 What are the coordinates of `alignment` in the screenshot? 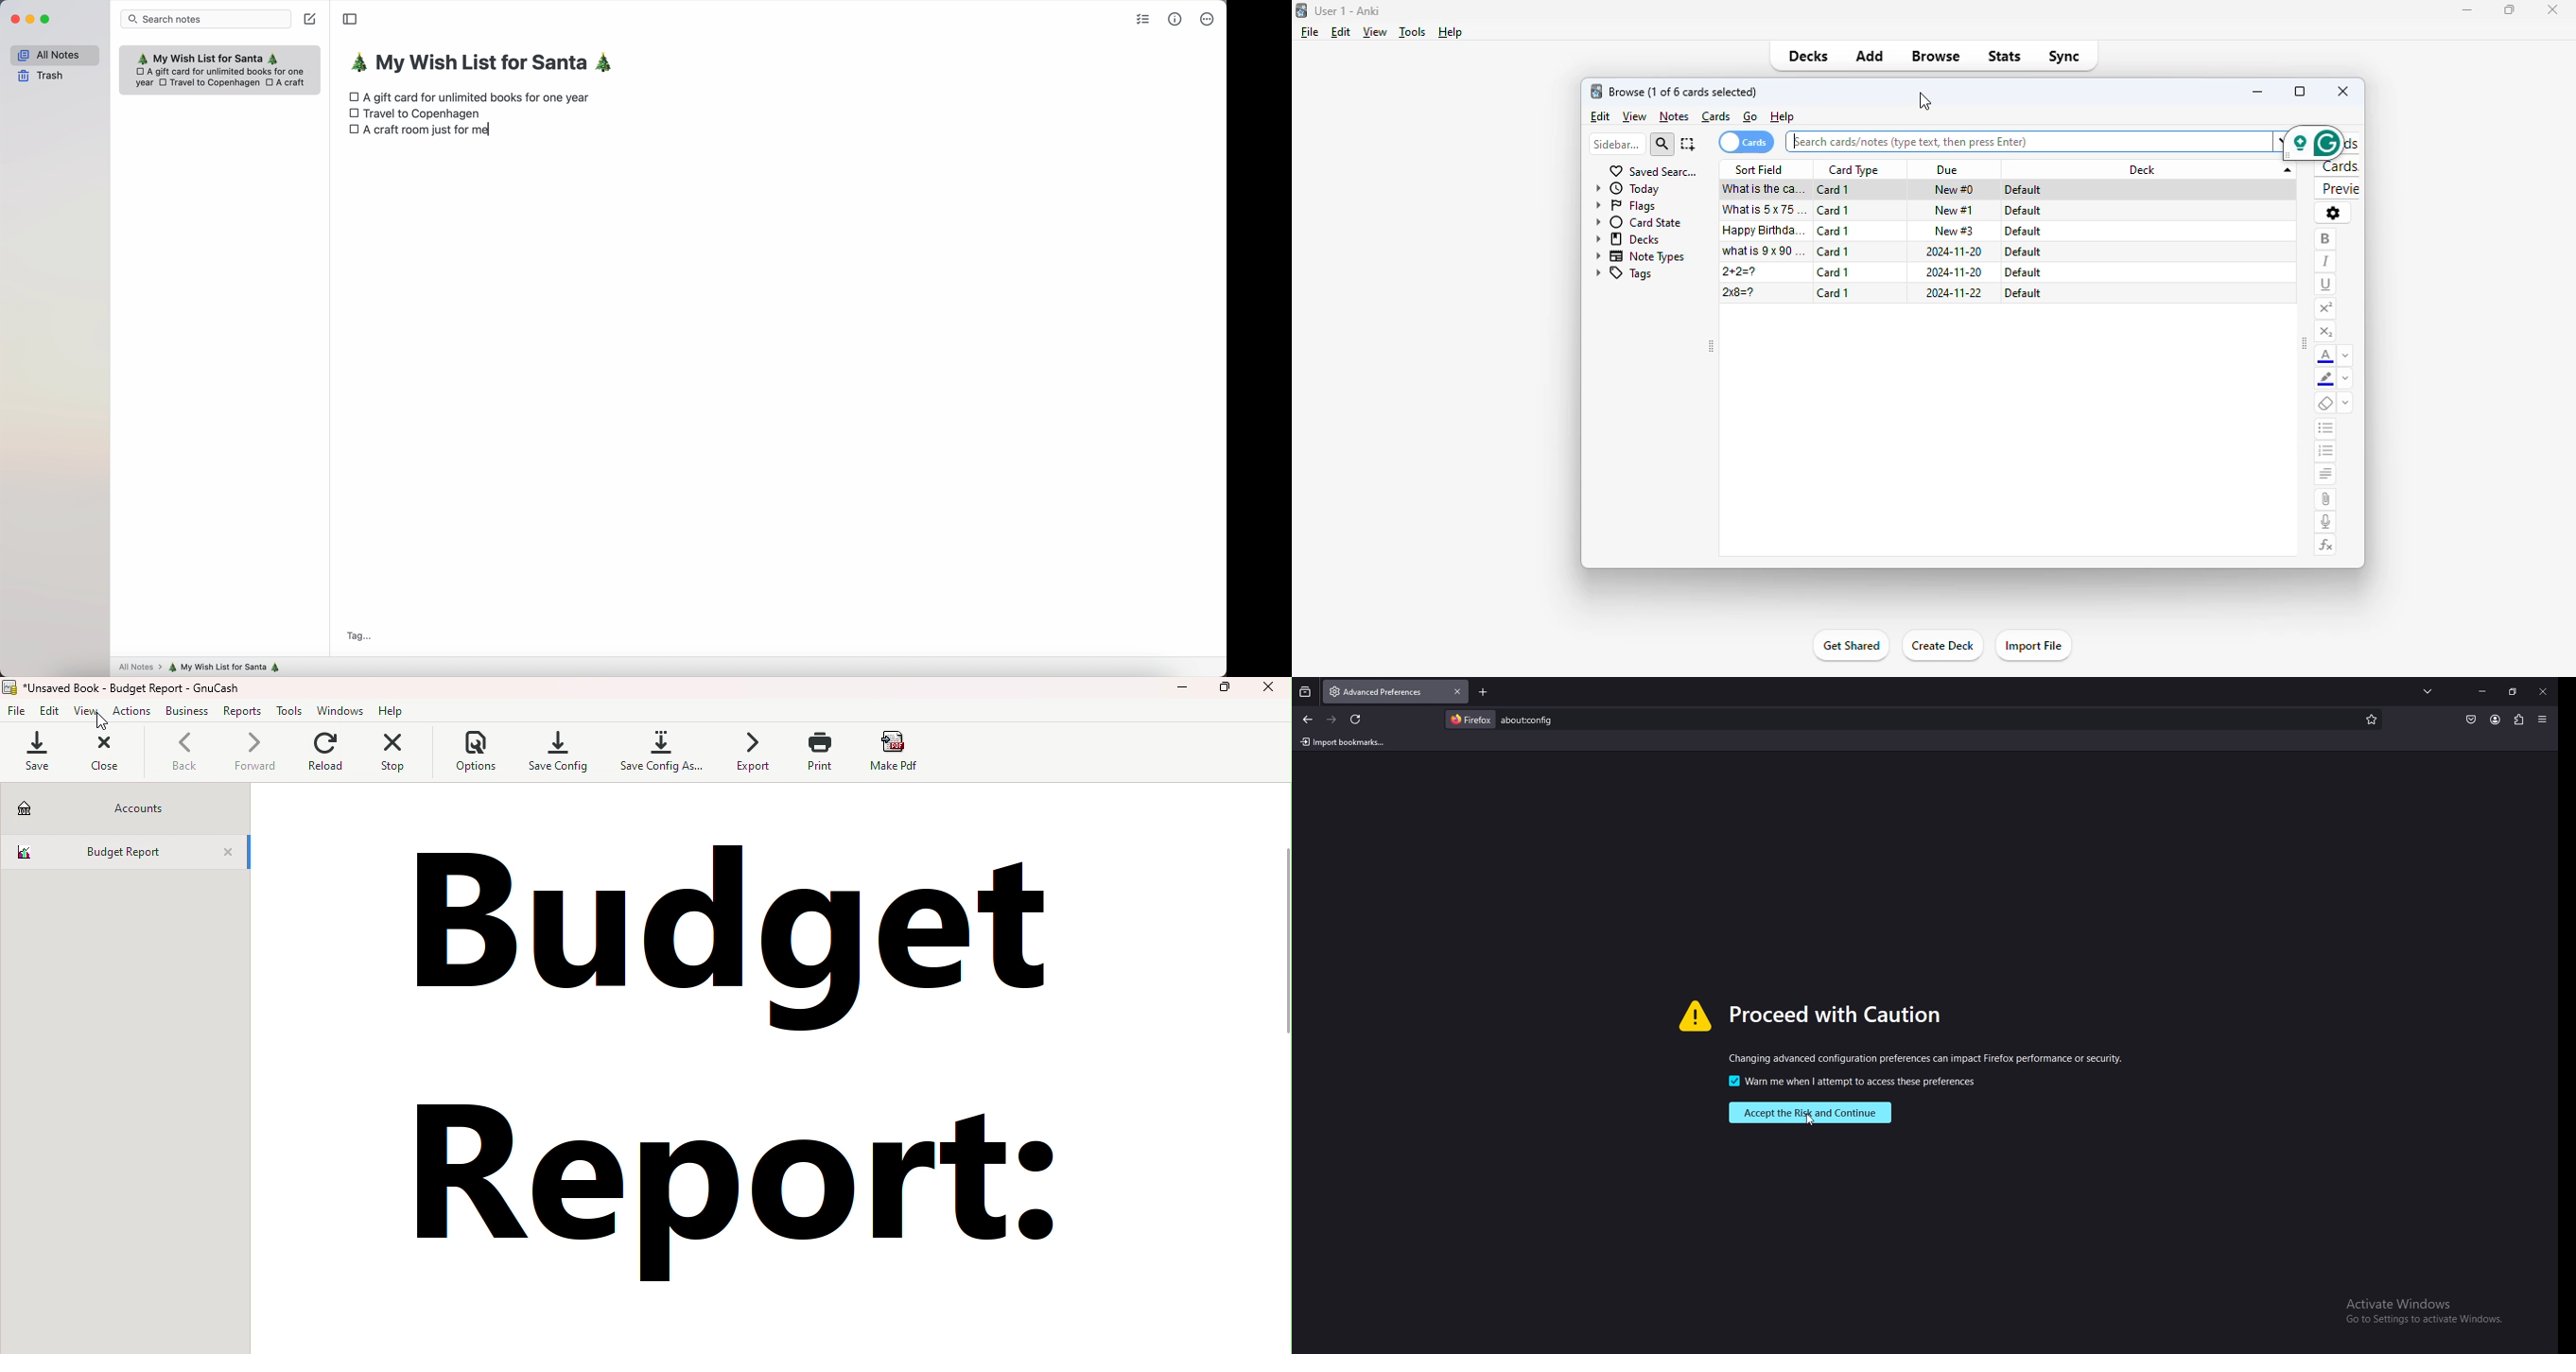 It's located at (2327, 475).